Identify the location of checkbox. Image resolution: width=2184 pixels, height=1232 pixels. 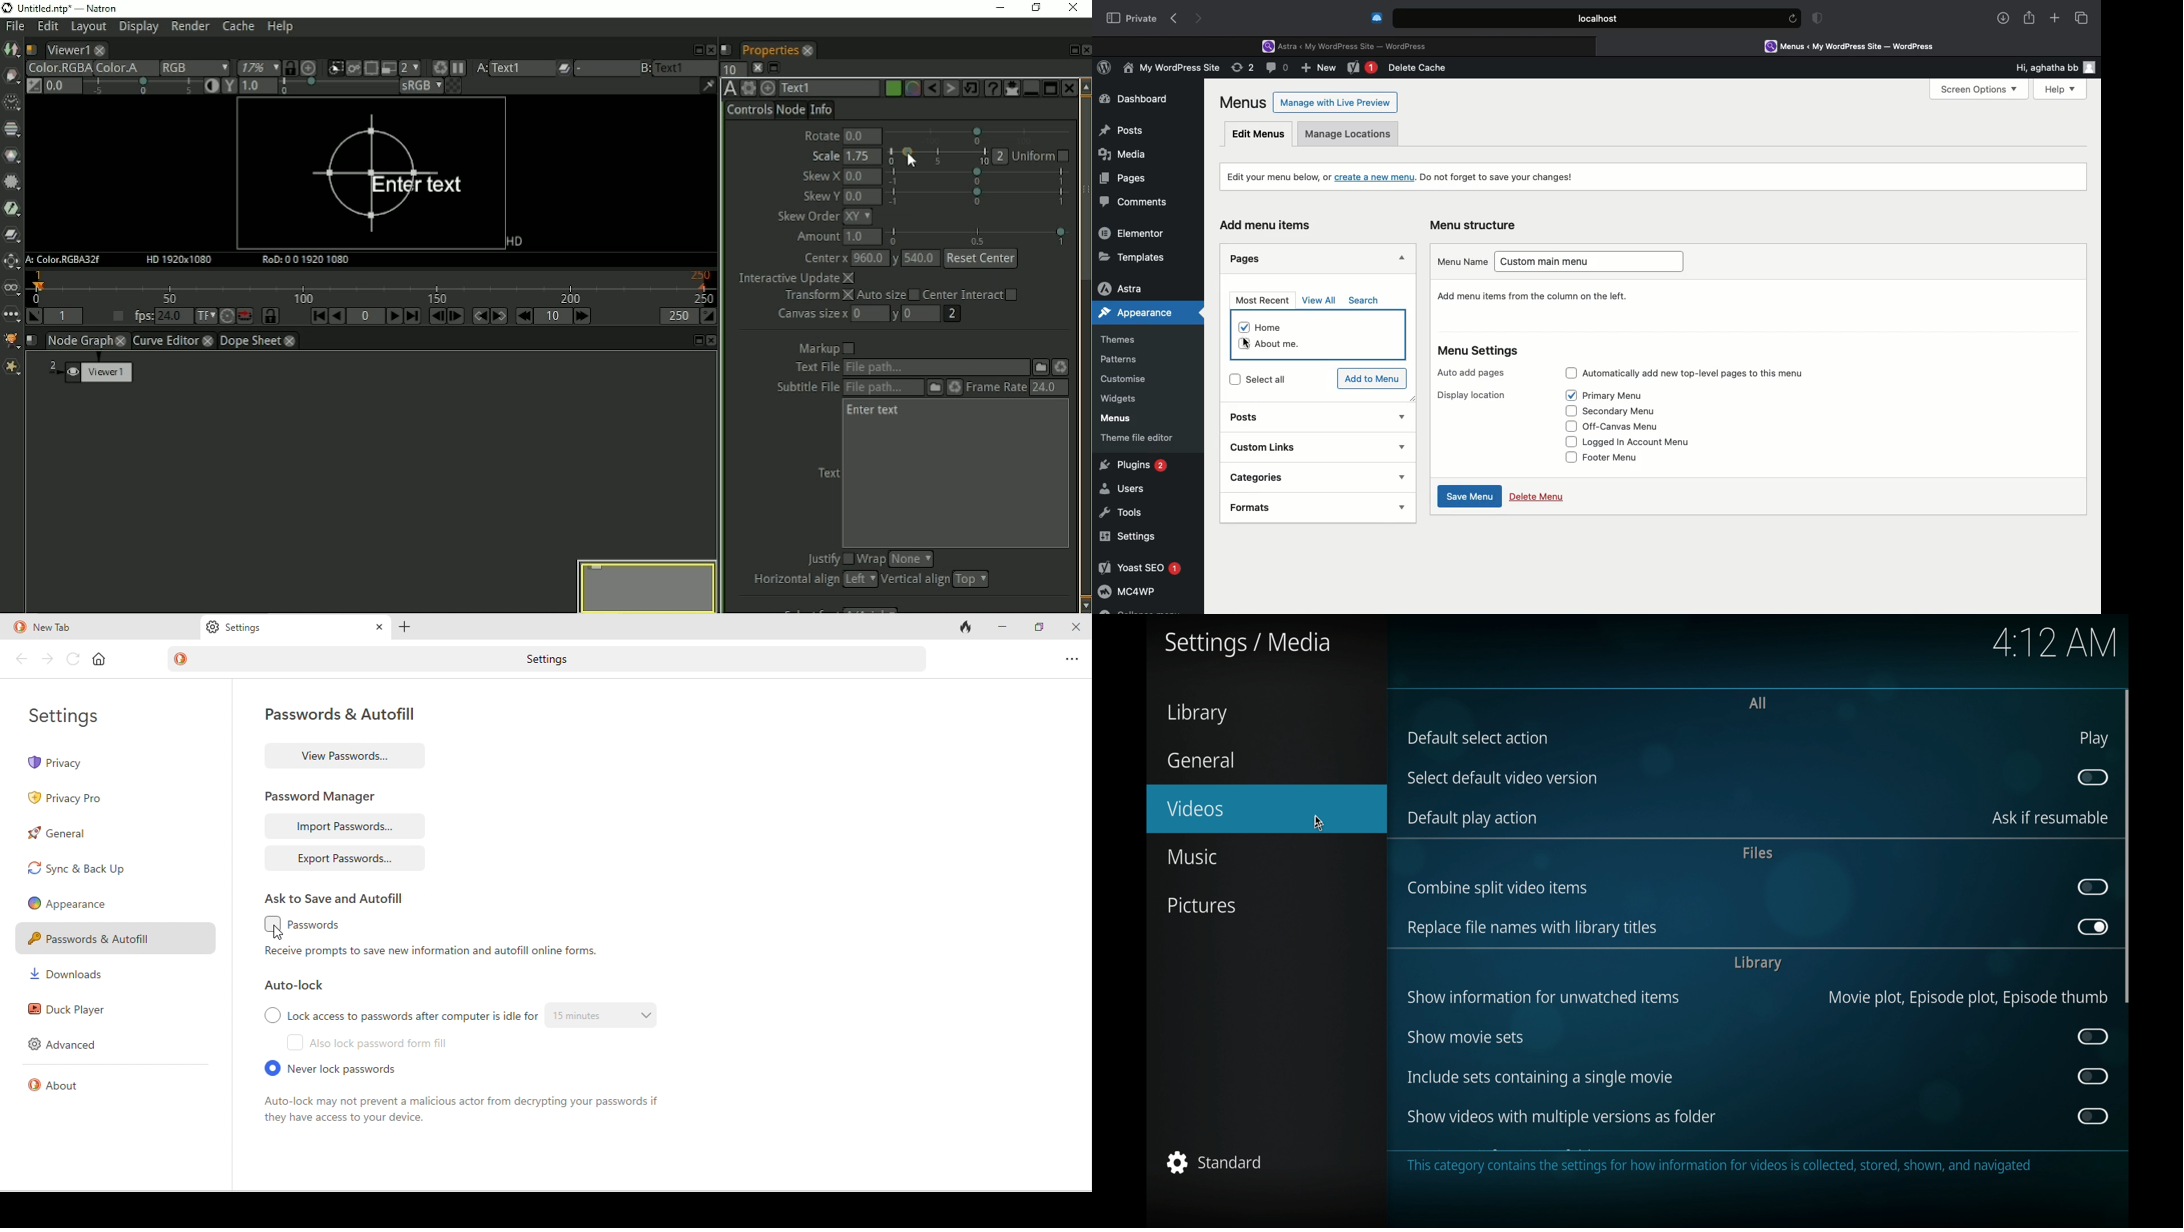
(1243, 344).